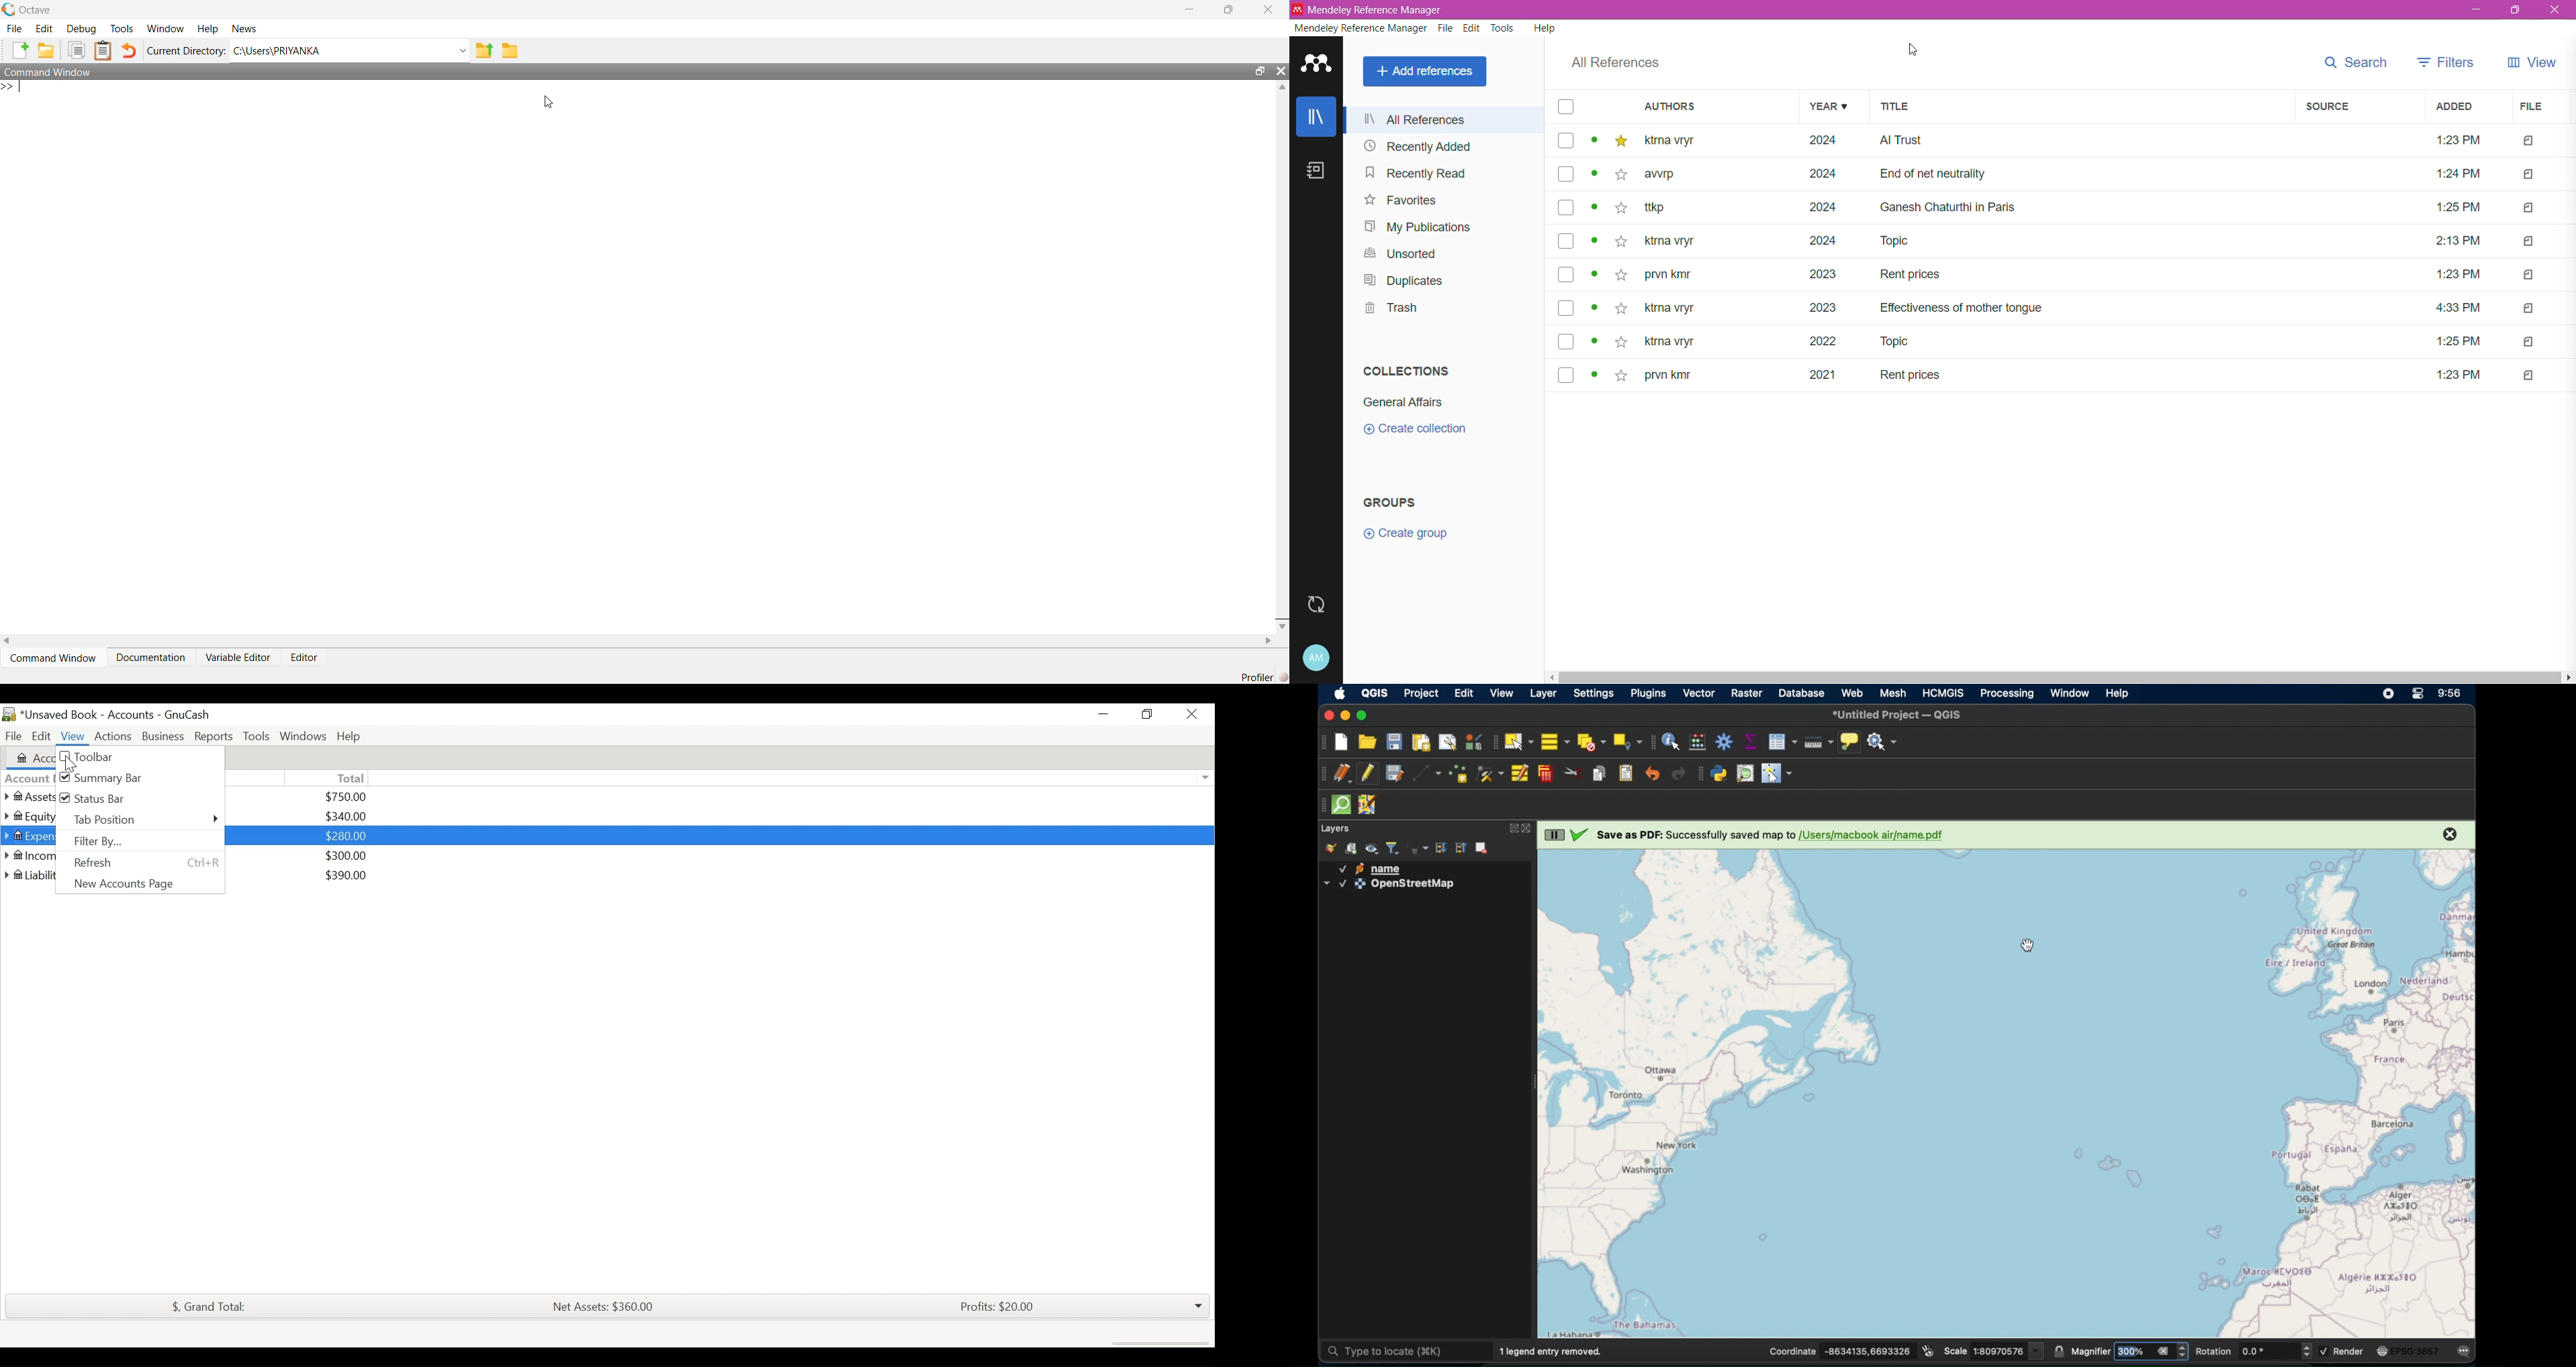  I want to click on ktrna vryr, so click(1671, 141).